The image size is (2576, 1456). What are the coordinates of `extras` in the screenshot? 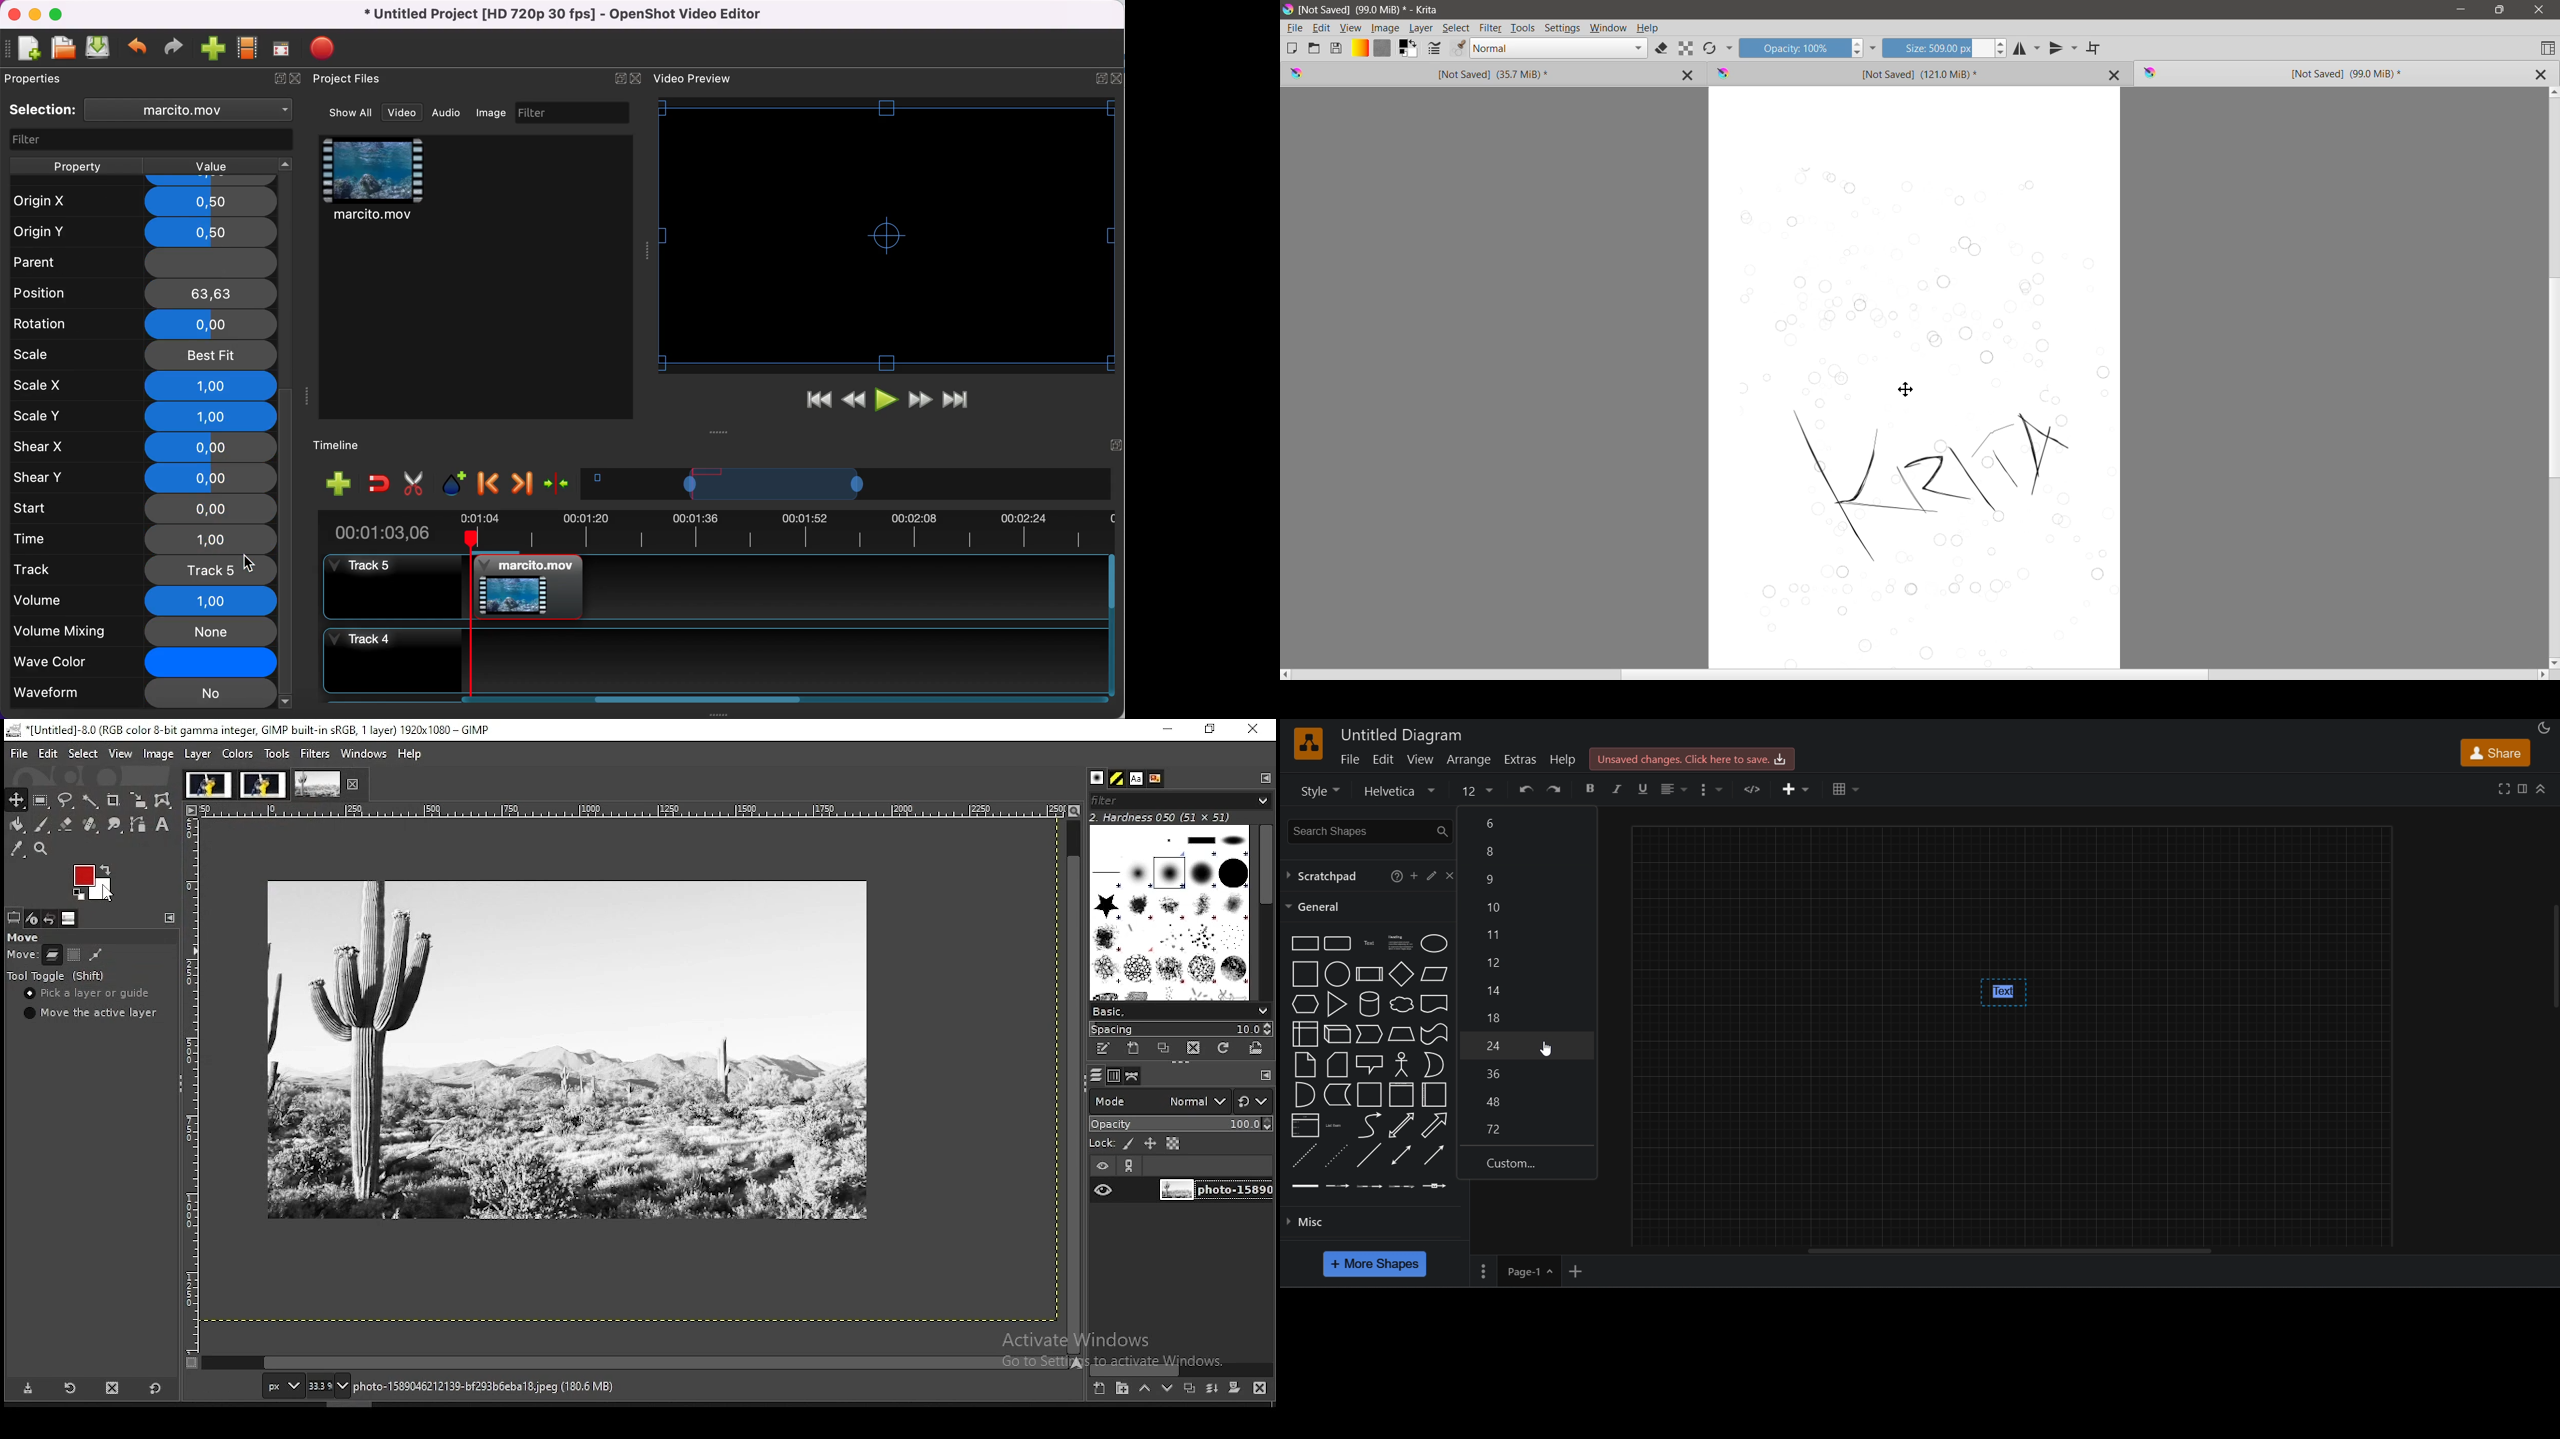 It's located at (1521, 760).